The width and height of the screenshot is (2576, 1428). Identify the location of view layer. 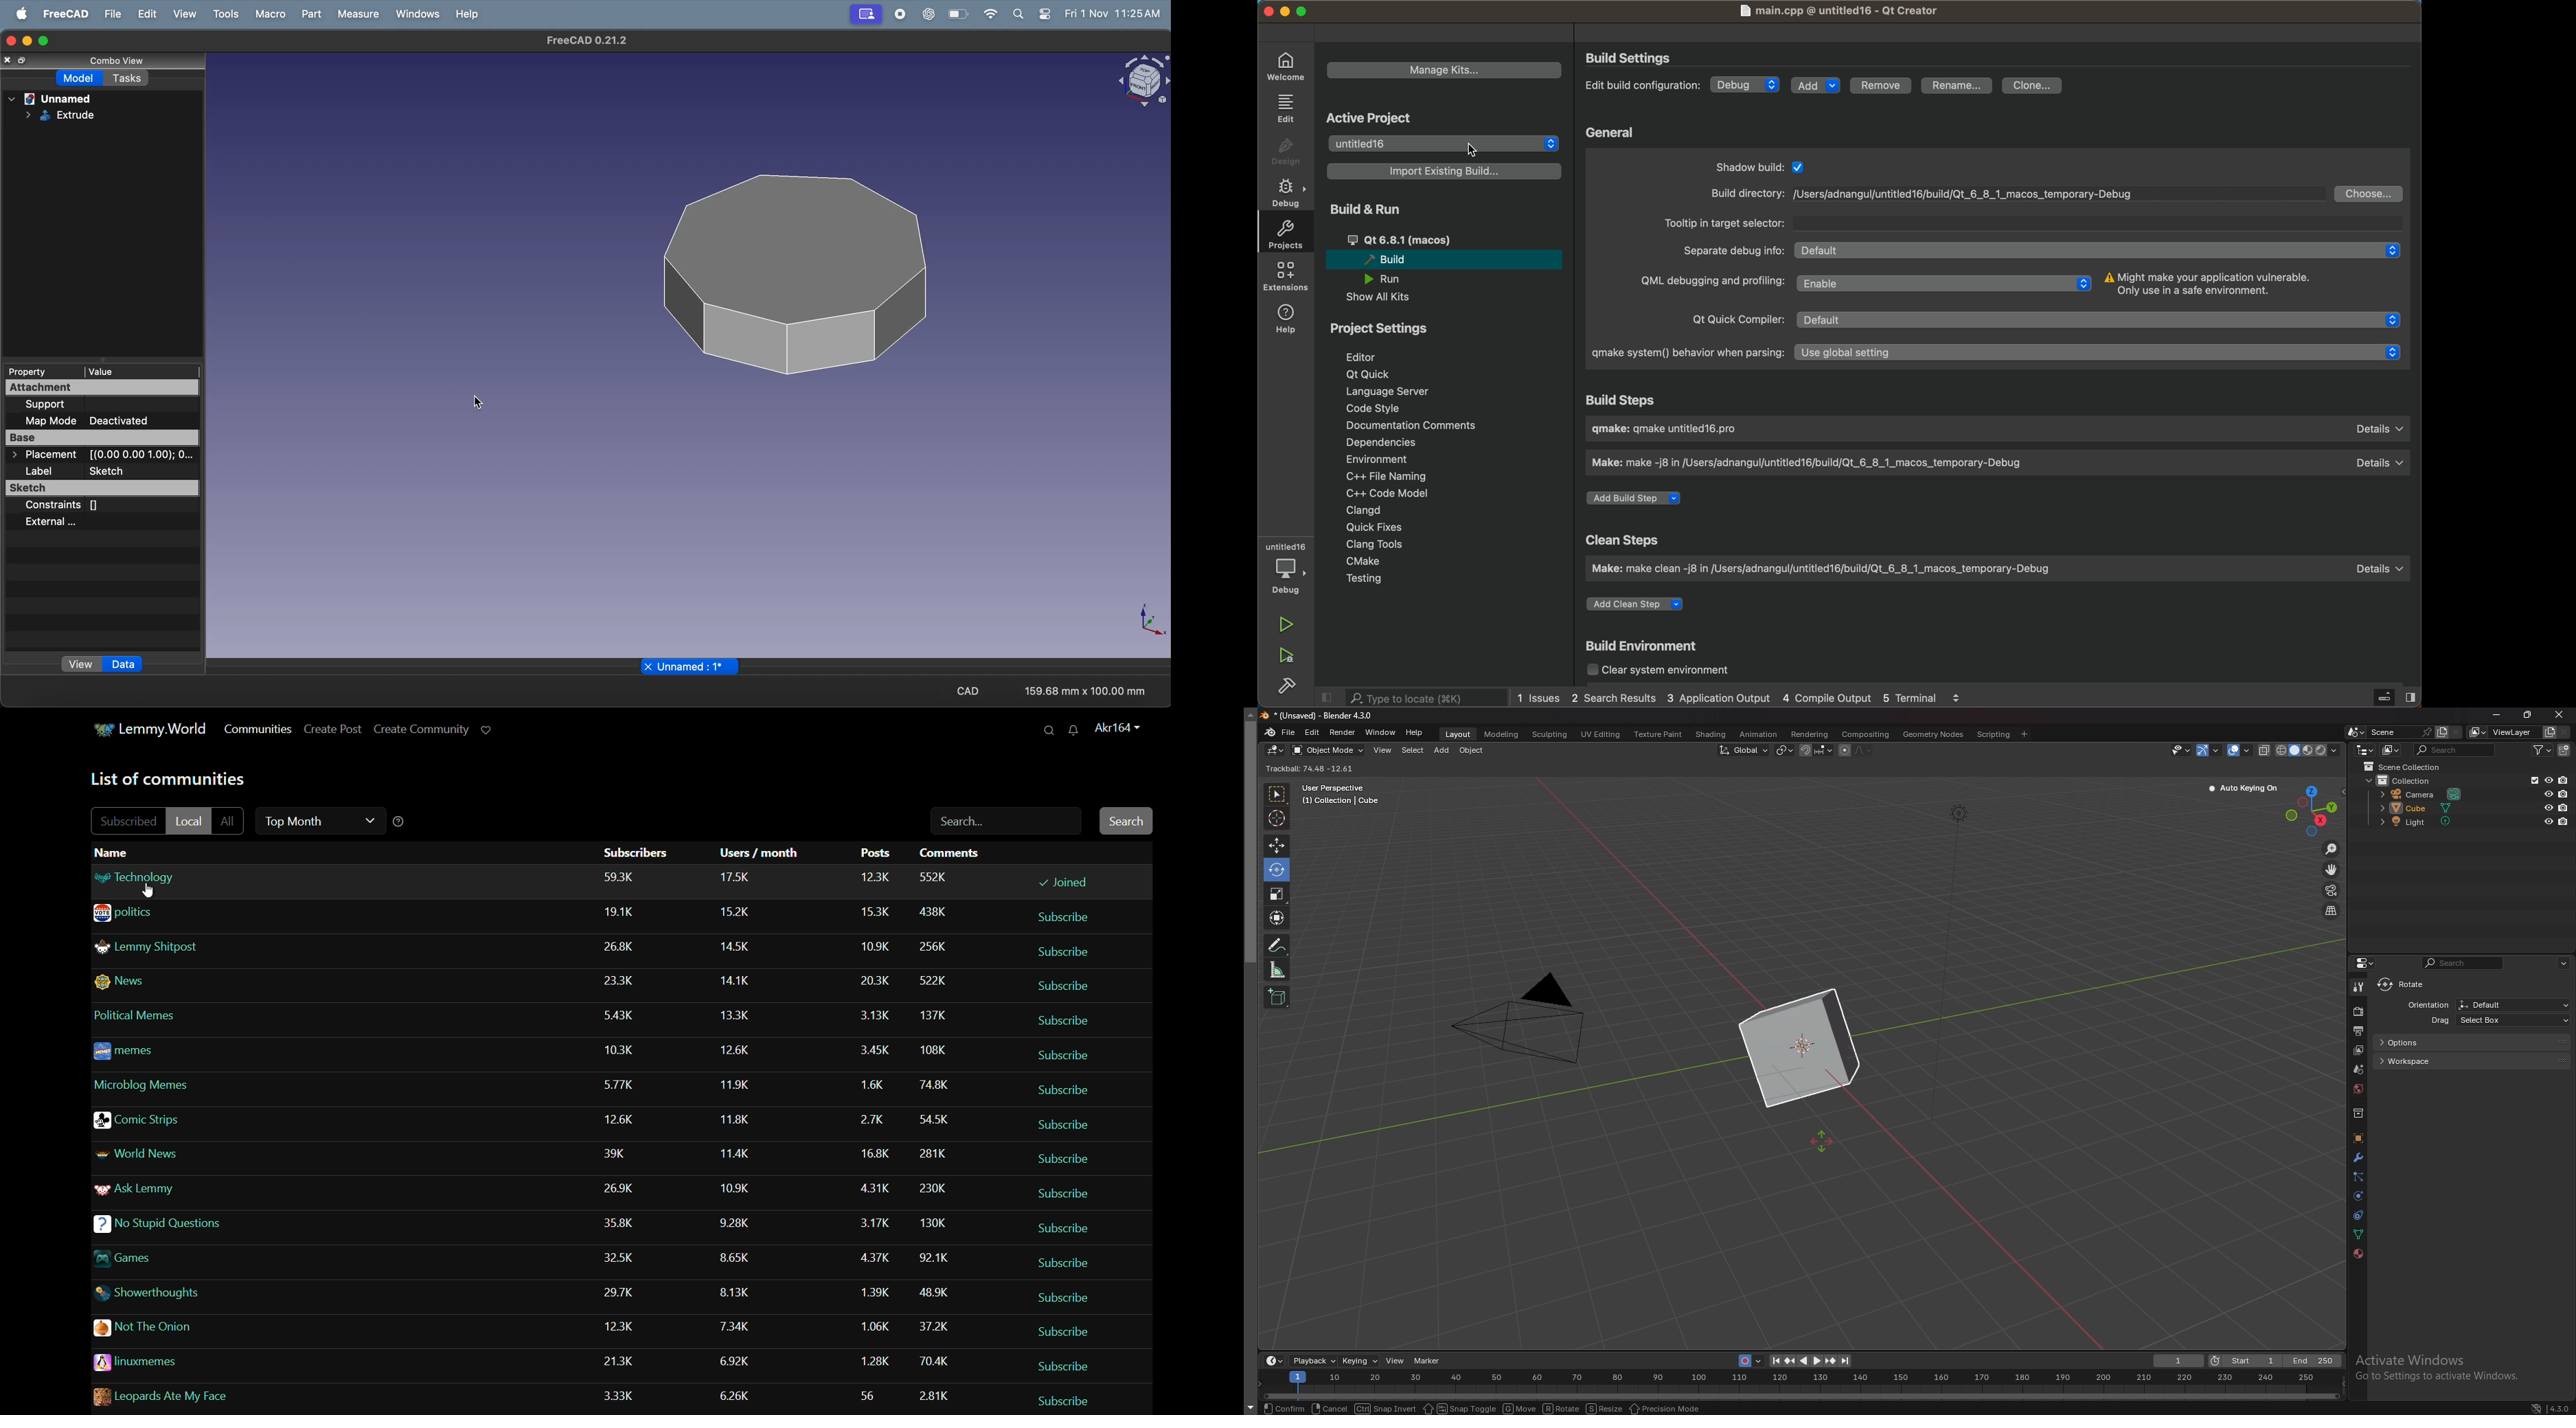
(2358, 1050).